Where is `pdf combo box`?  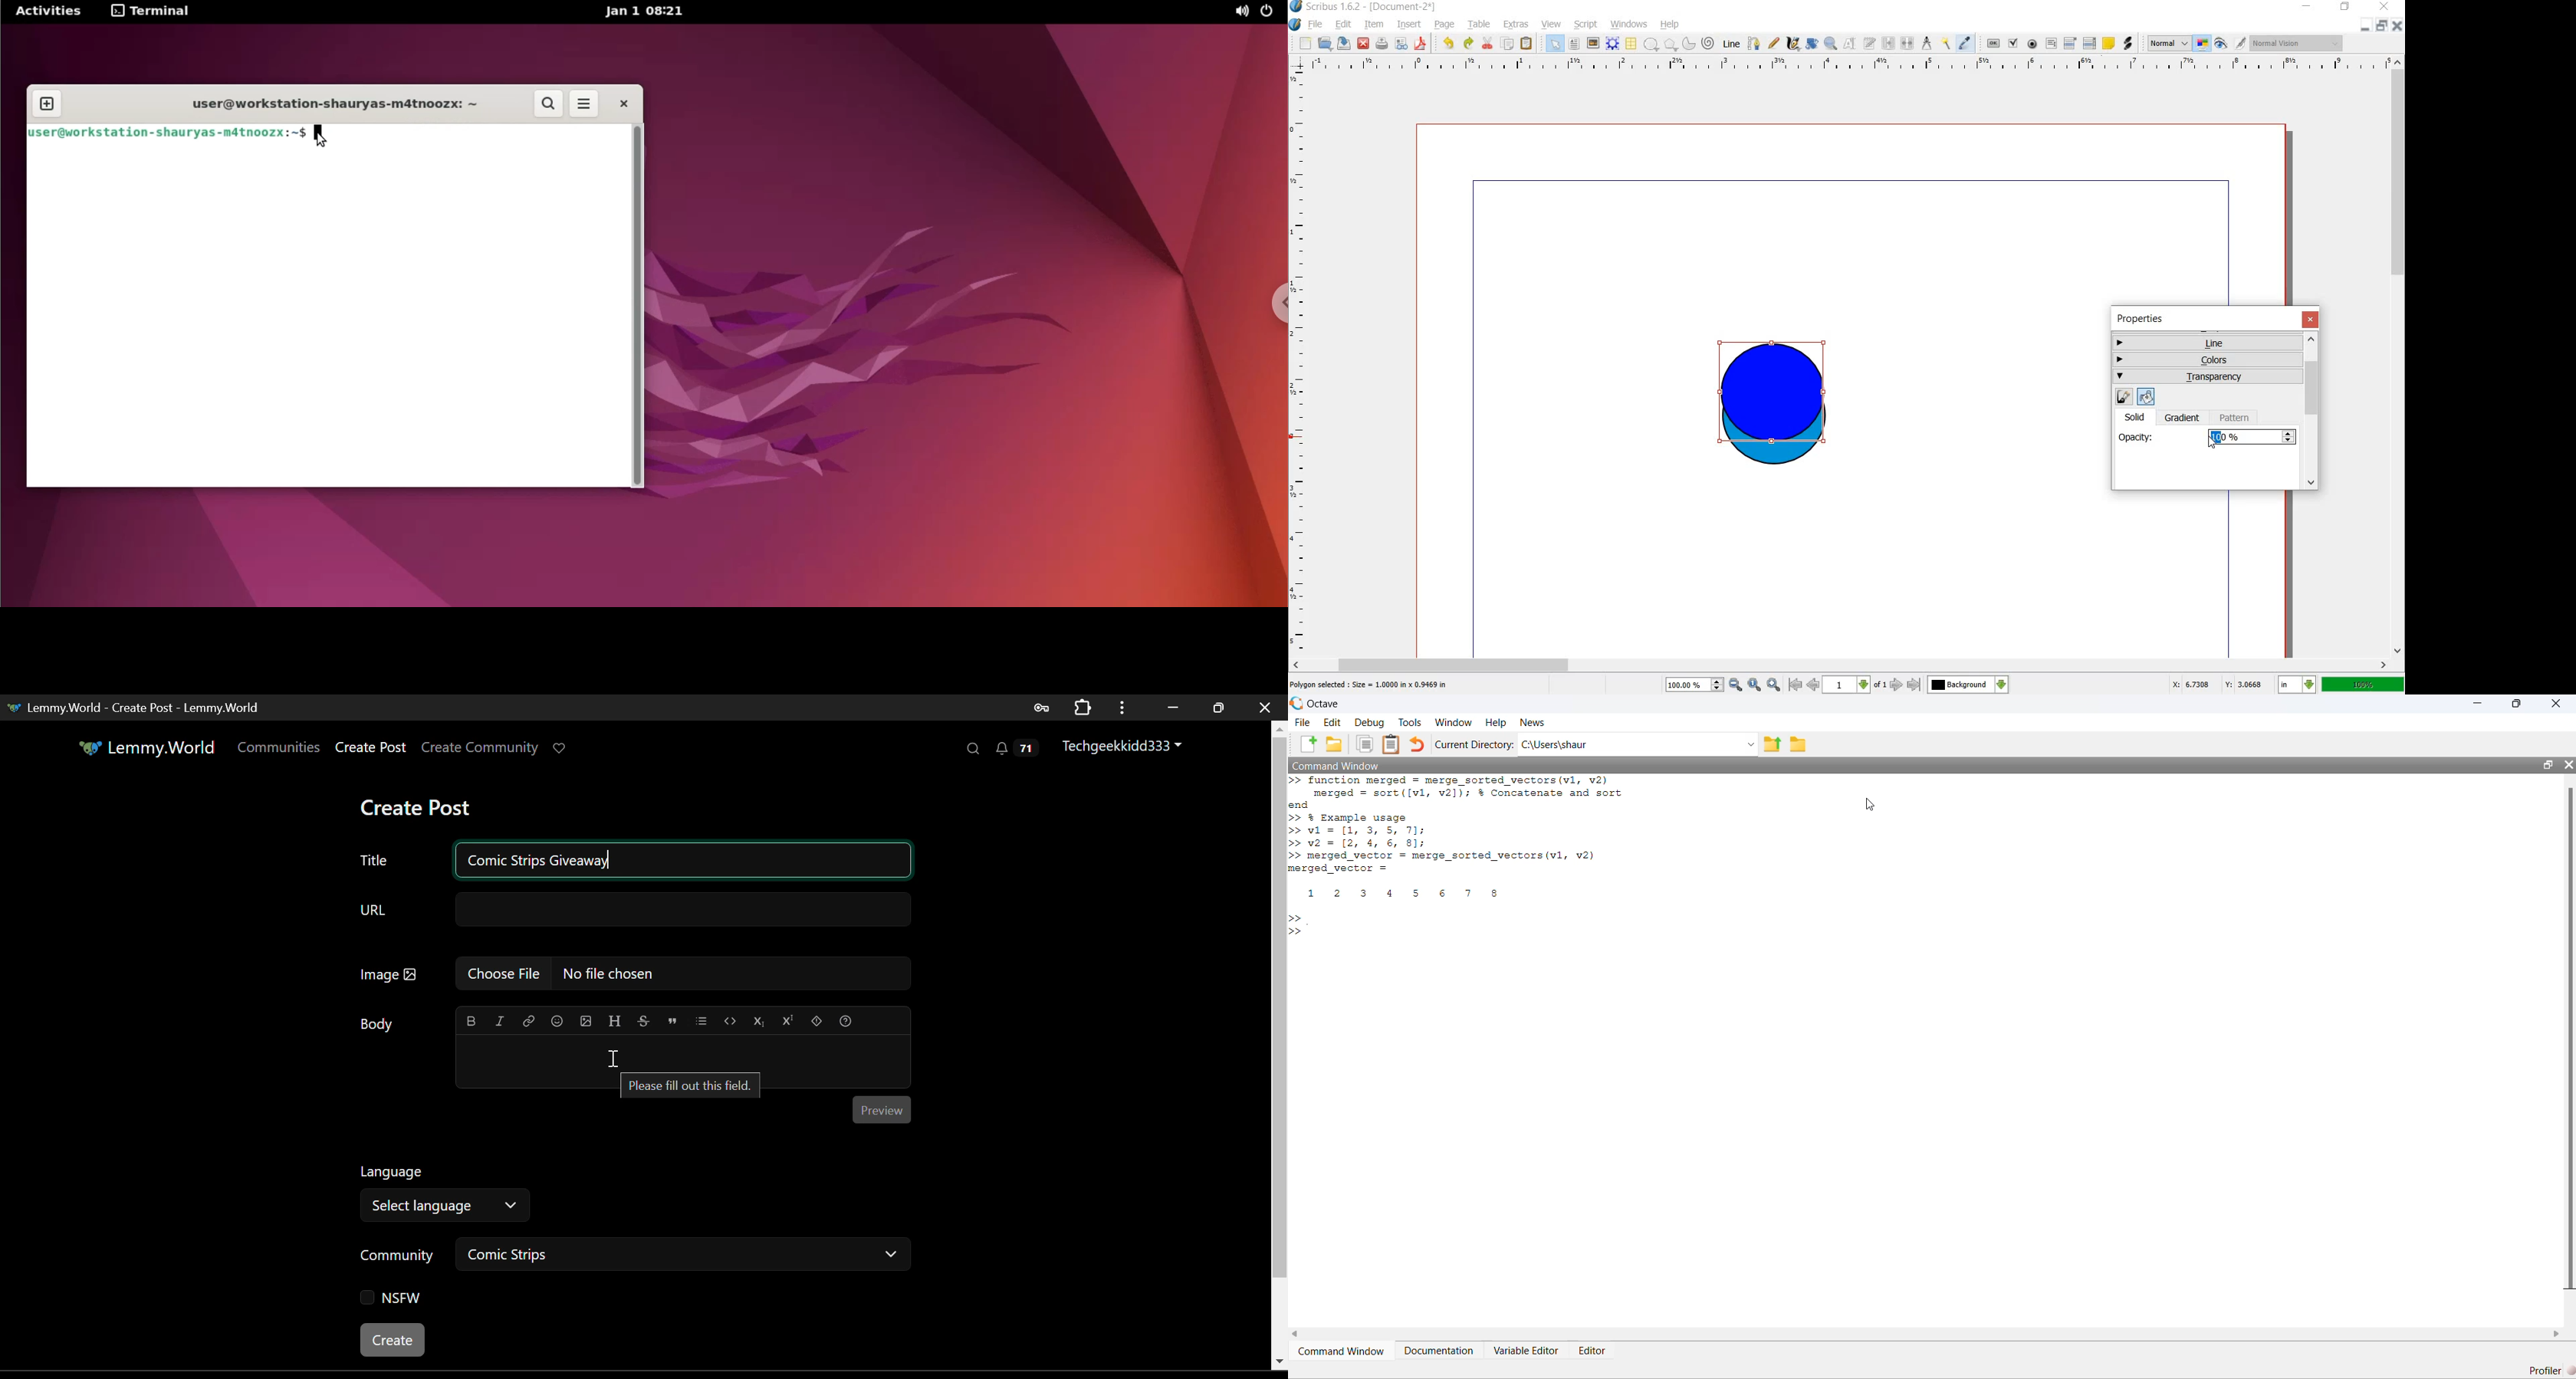 pdf combo box is located at coordinates (2070, 43).